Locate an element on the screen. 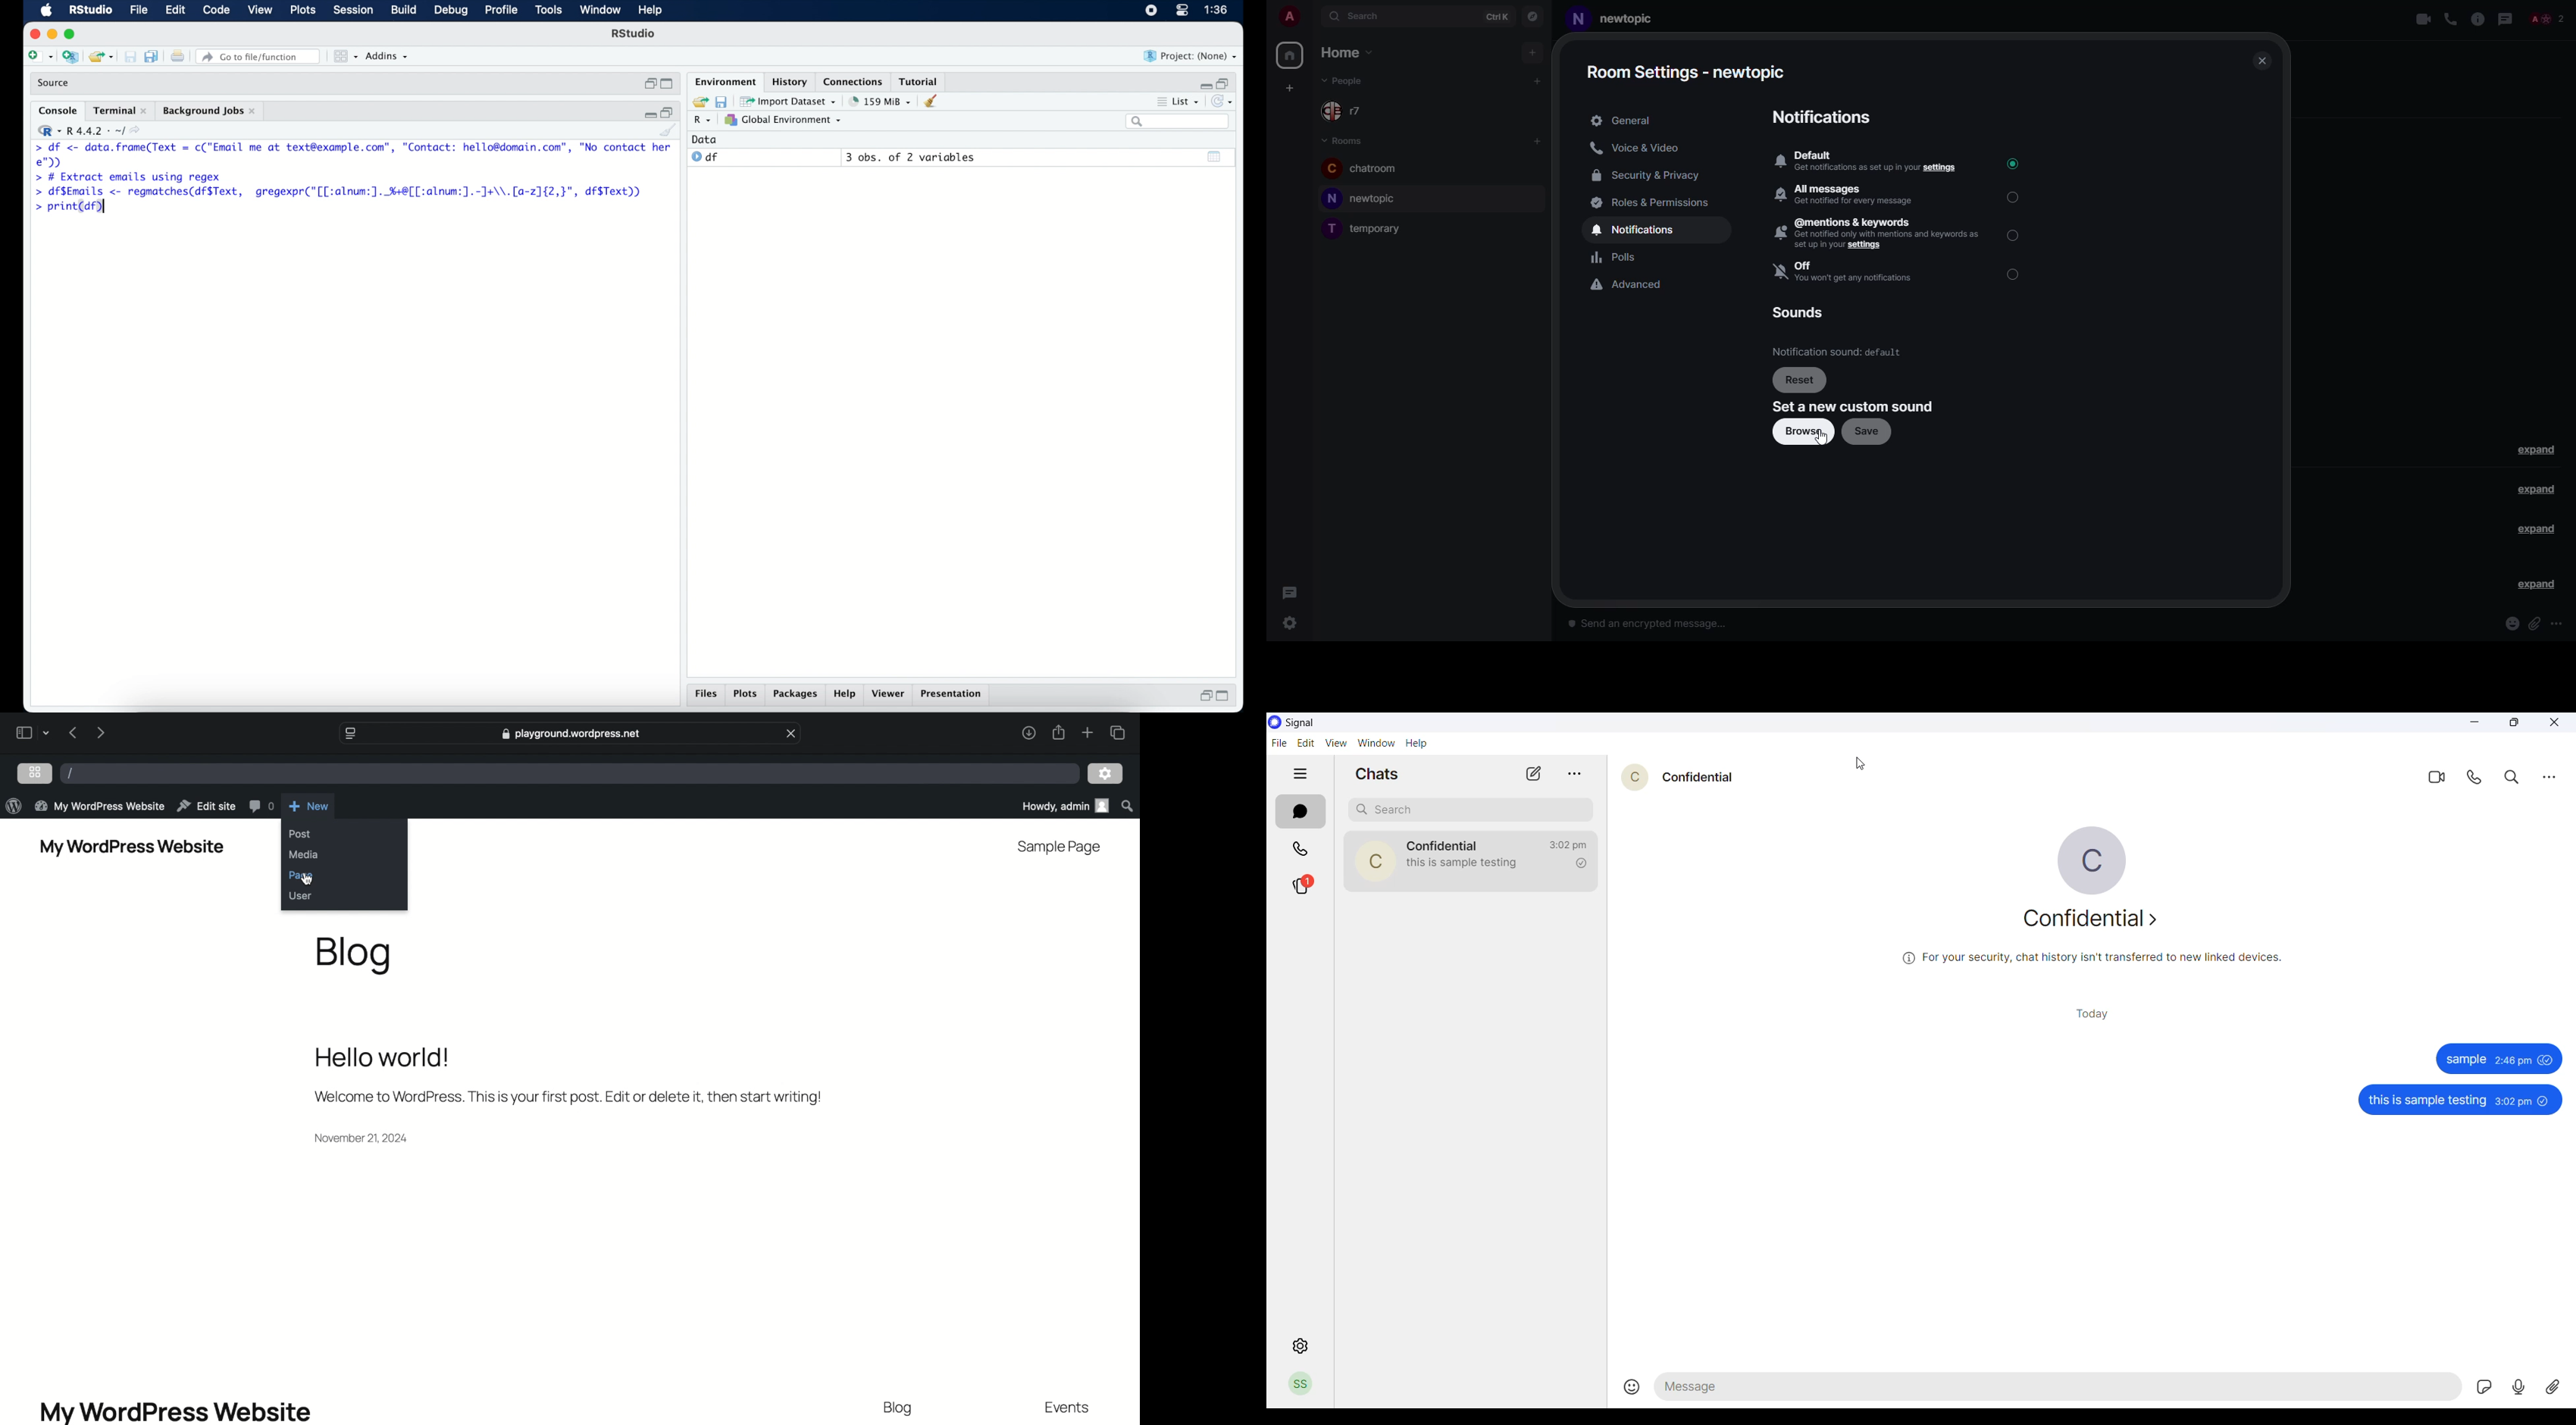 The image size is (2576, 1428). chats is located at coordinates (1298, 812).